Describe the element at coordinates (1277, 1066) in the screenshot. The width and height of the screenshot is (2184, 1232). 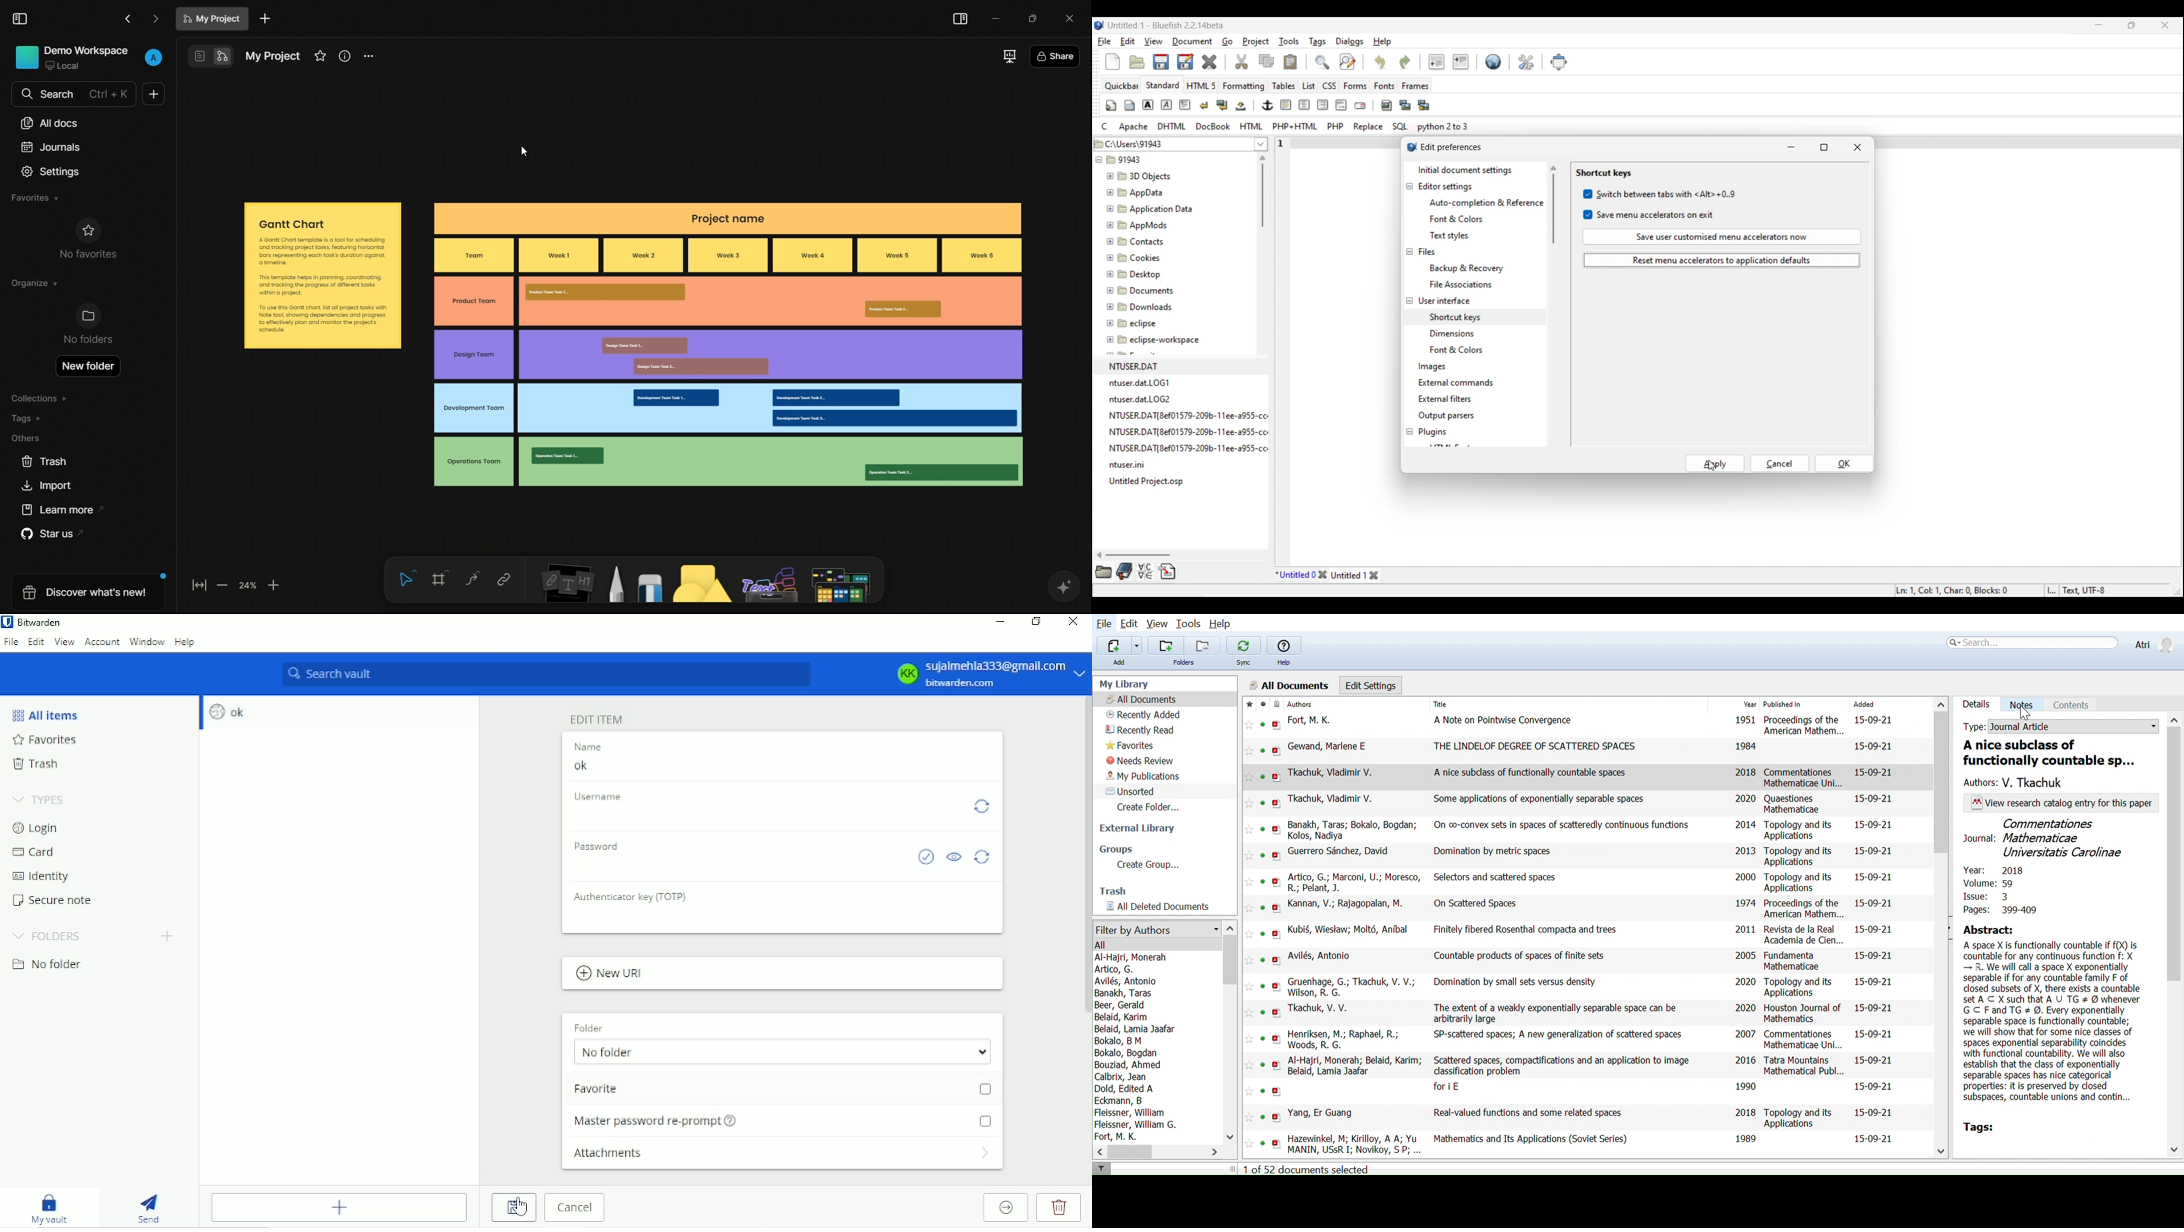
I see `open PDF` at that location.